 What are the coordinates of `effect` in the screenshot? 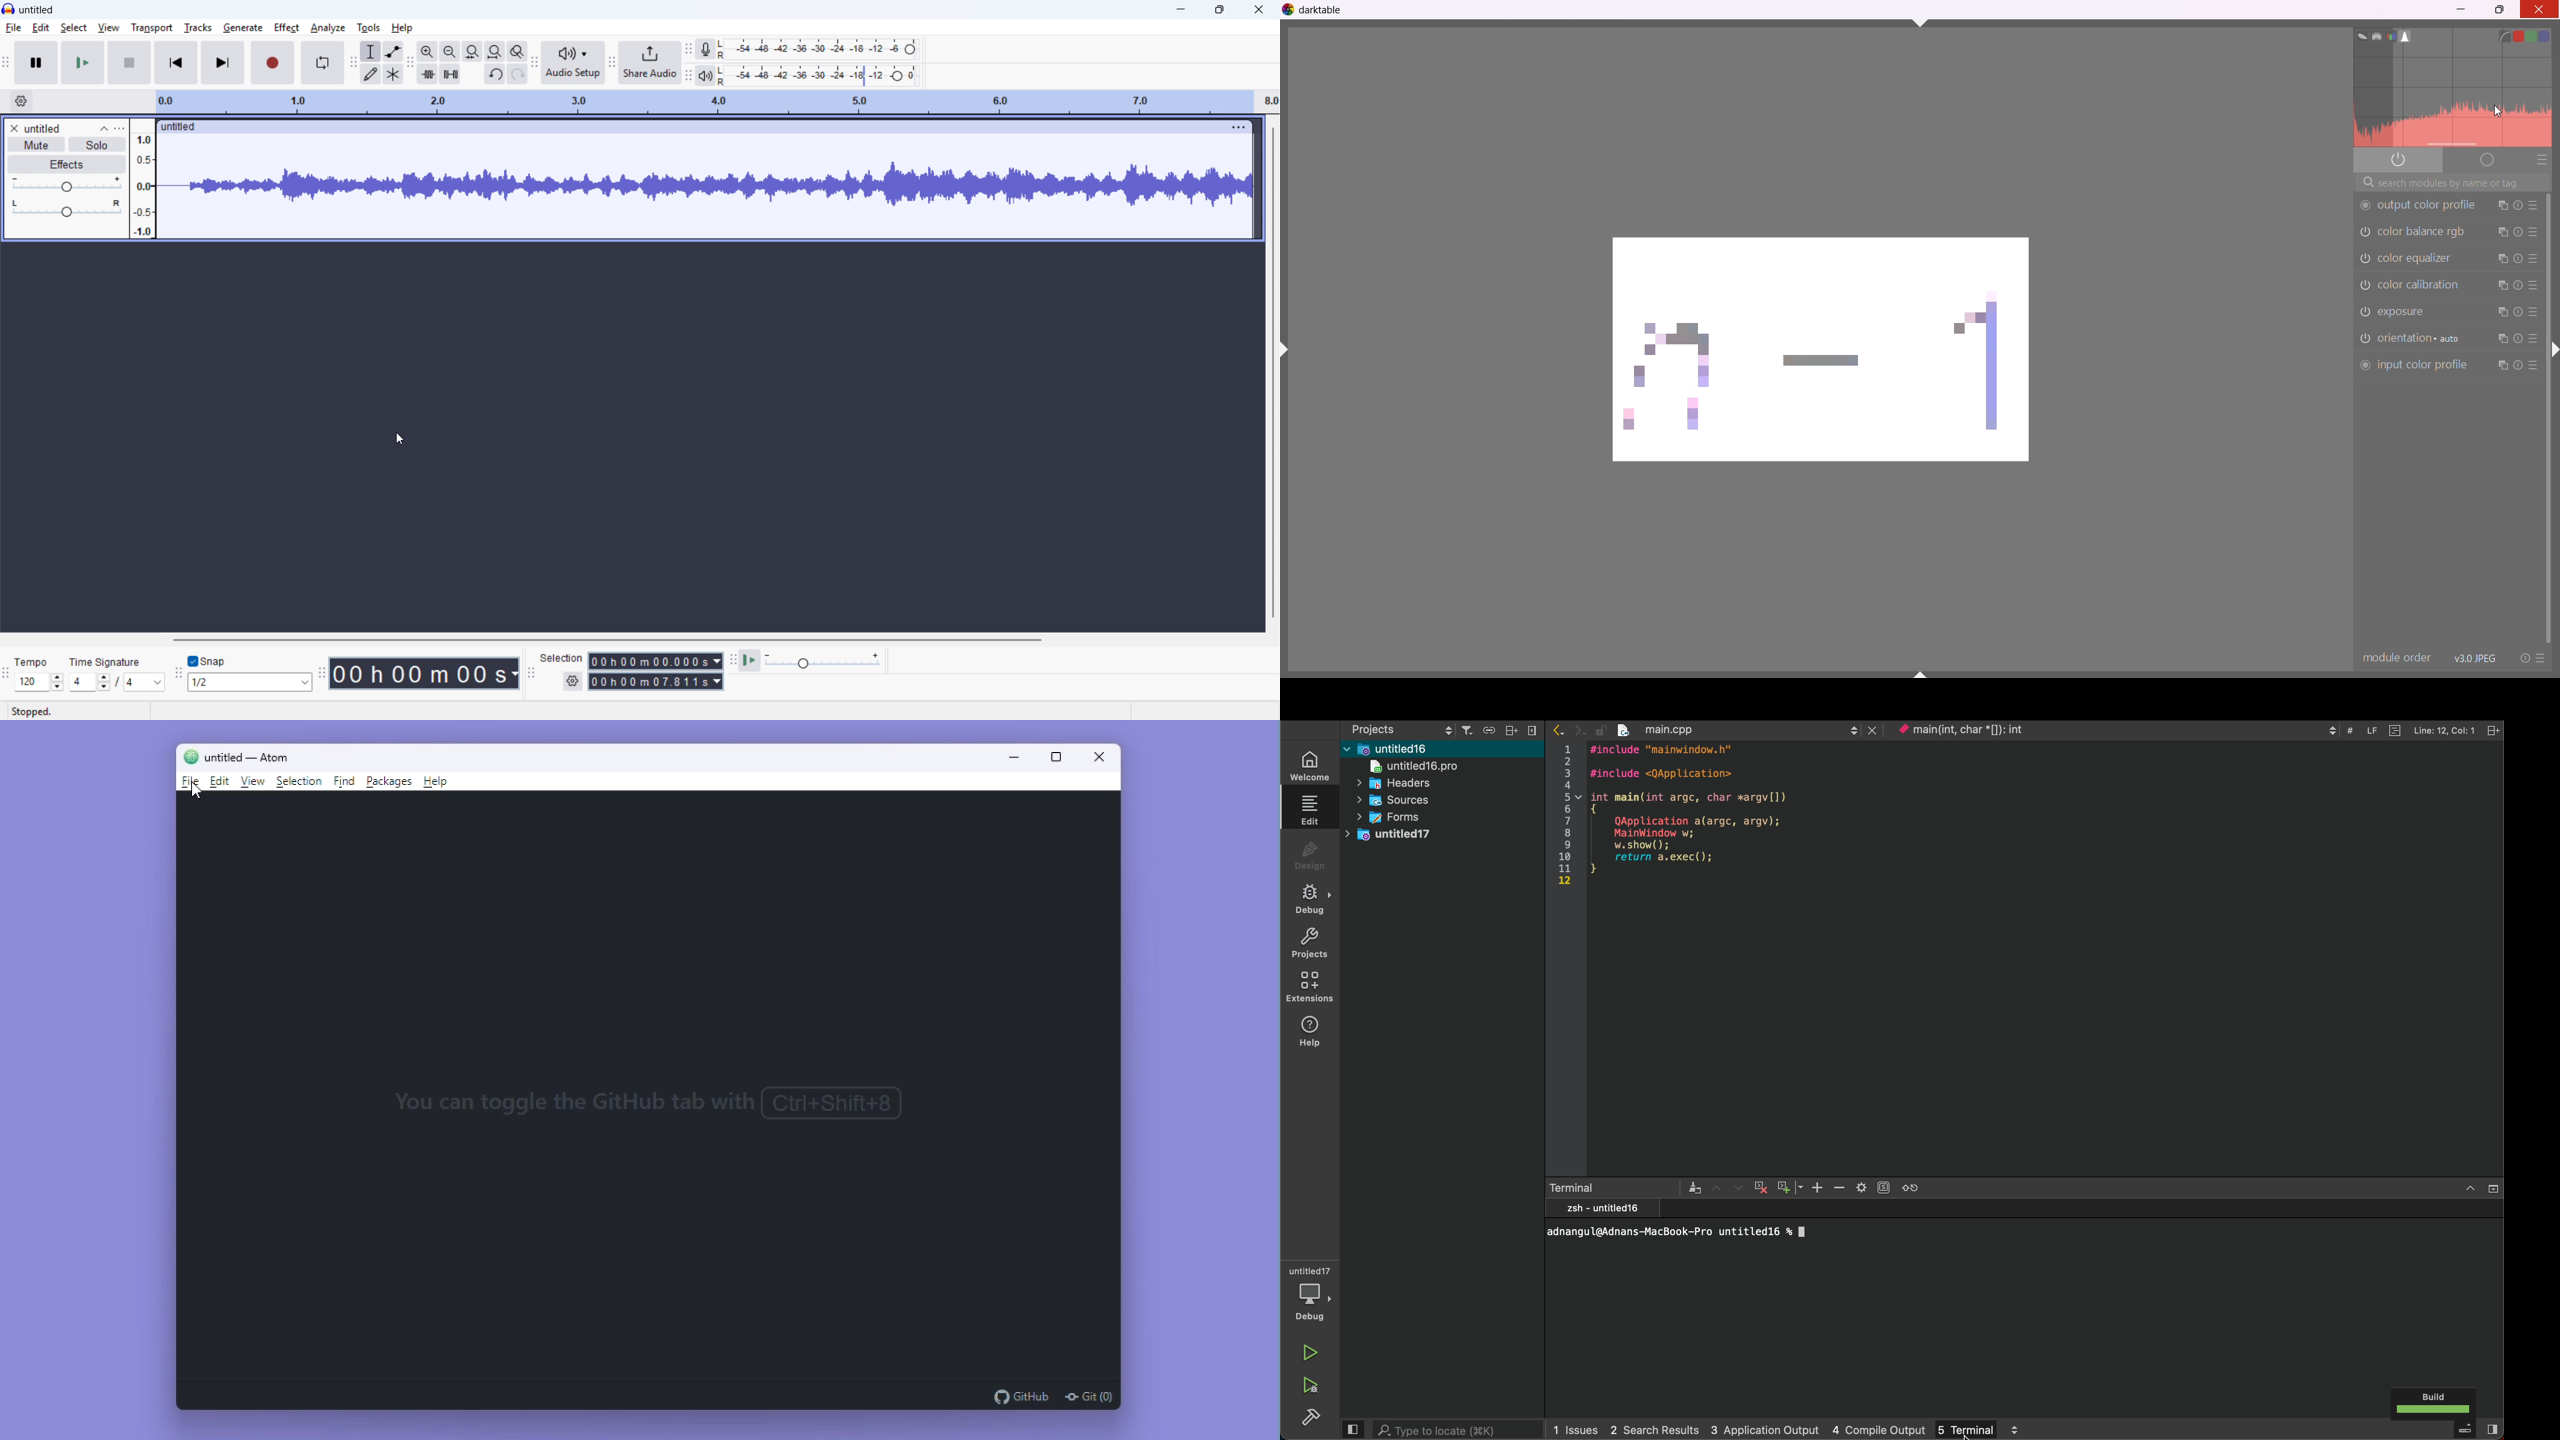 It's located at (287, 27).